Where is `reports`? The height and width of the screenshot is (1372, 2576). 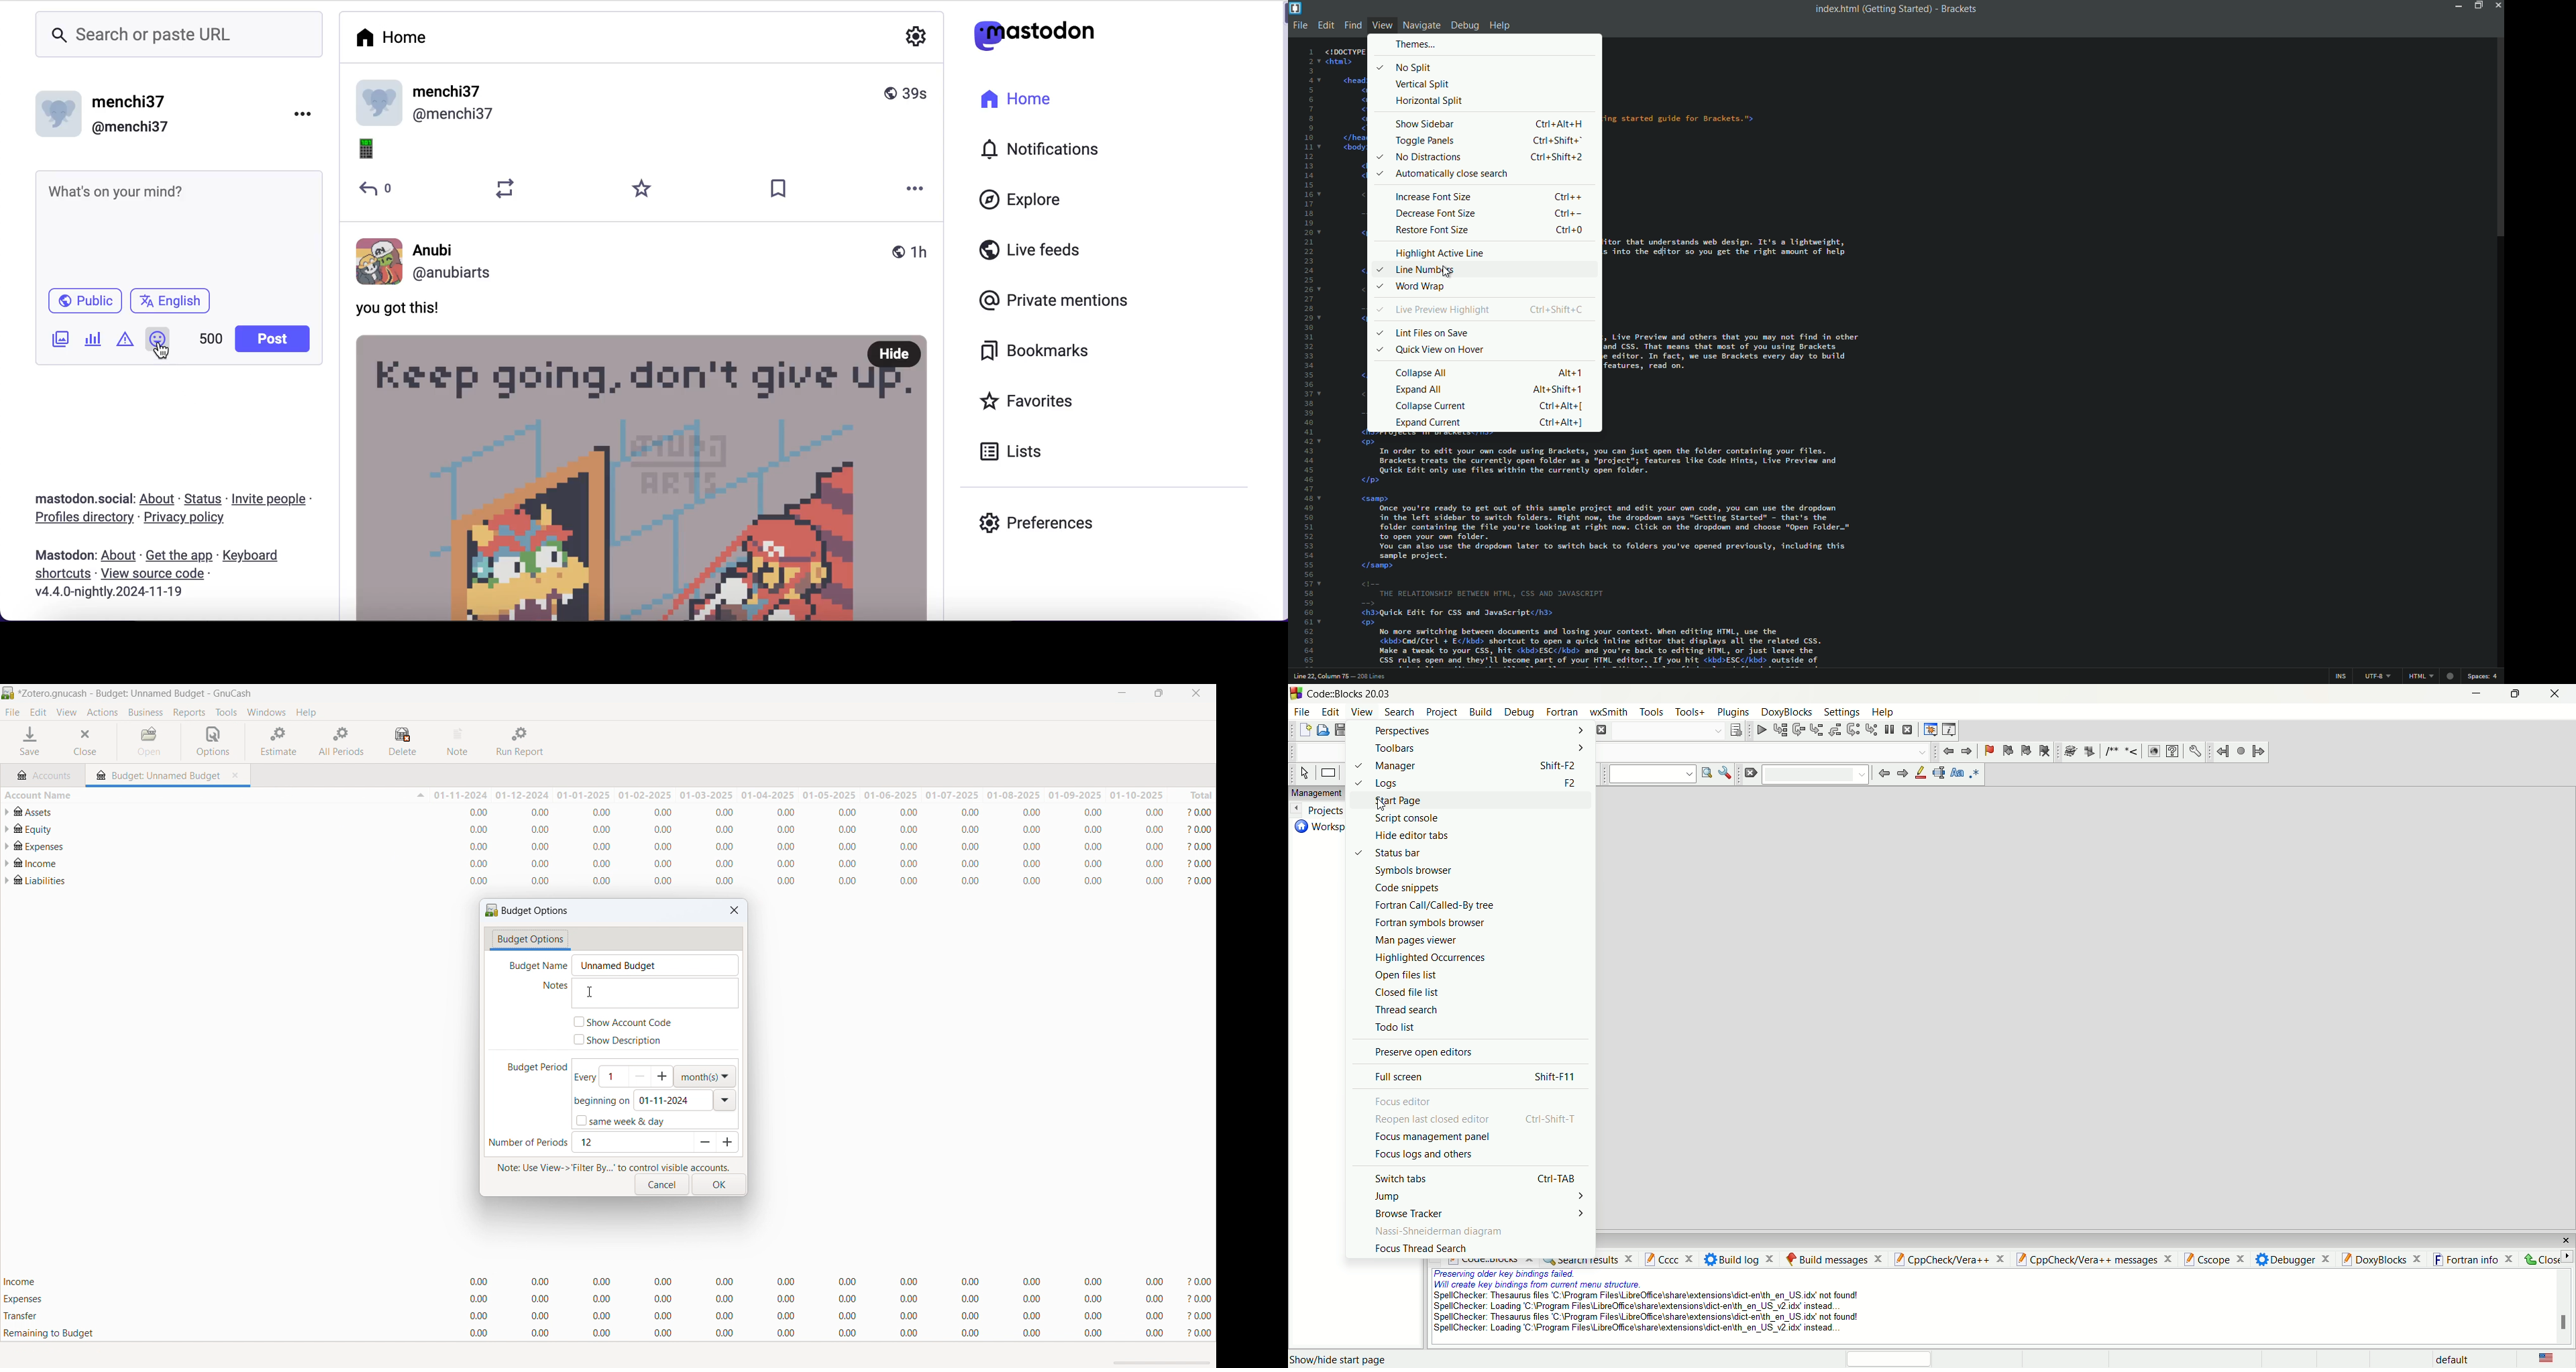
reports is located at coordinates (189, 712).